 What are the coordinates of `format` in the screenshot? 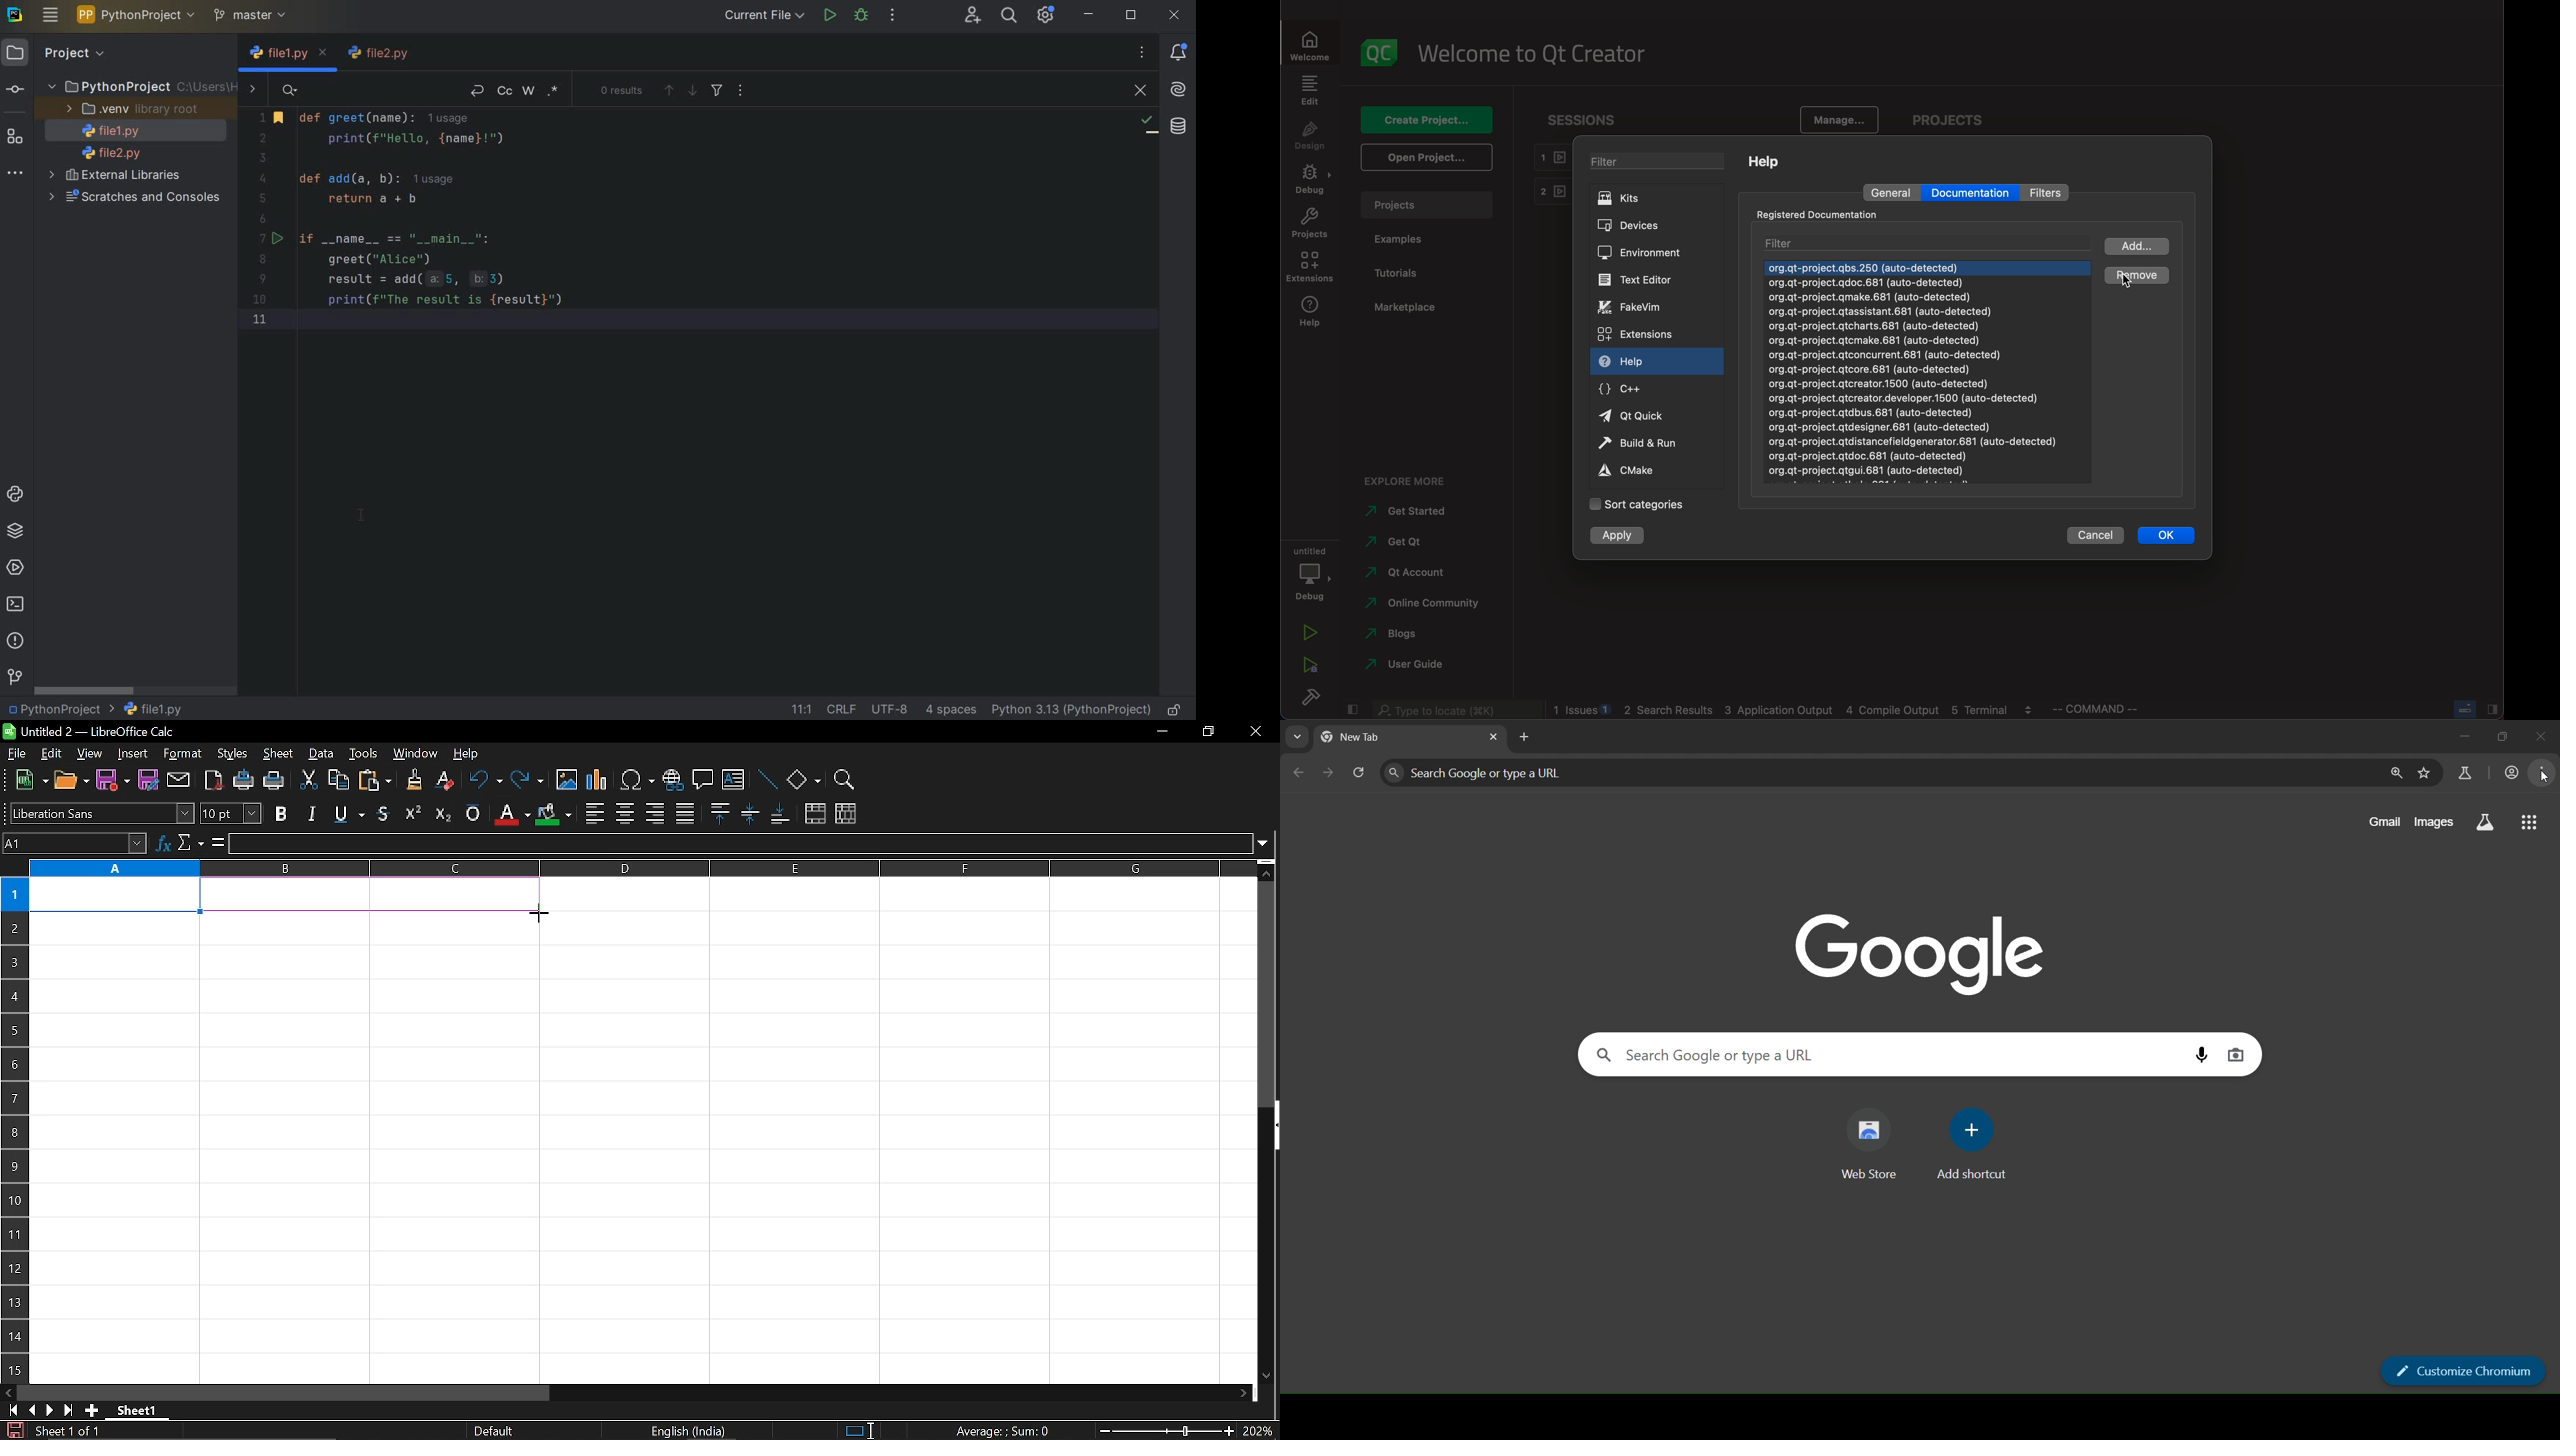 It's located at (183, 754).